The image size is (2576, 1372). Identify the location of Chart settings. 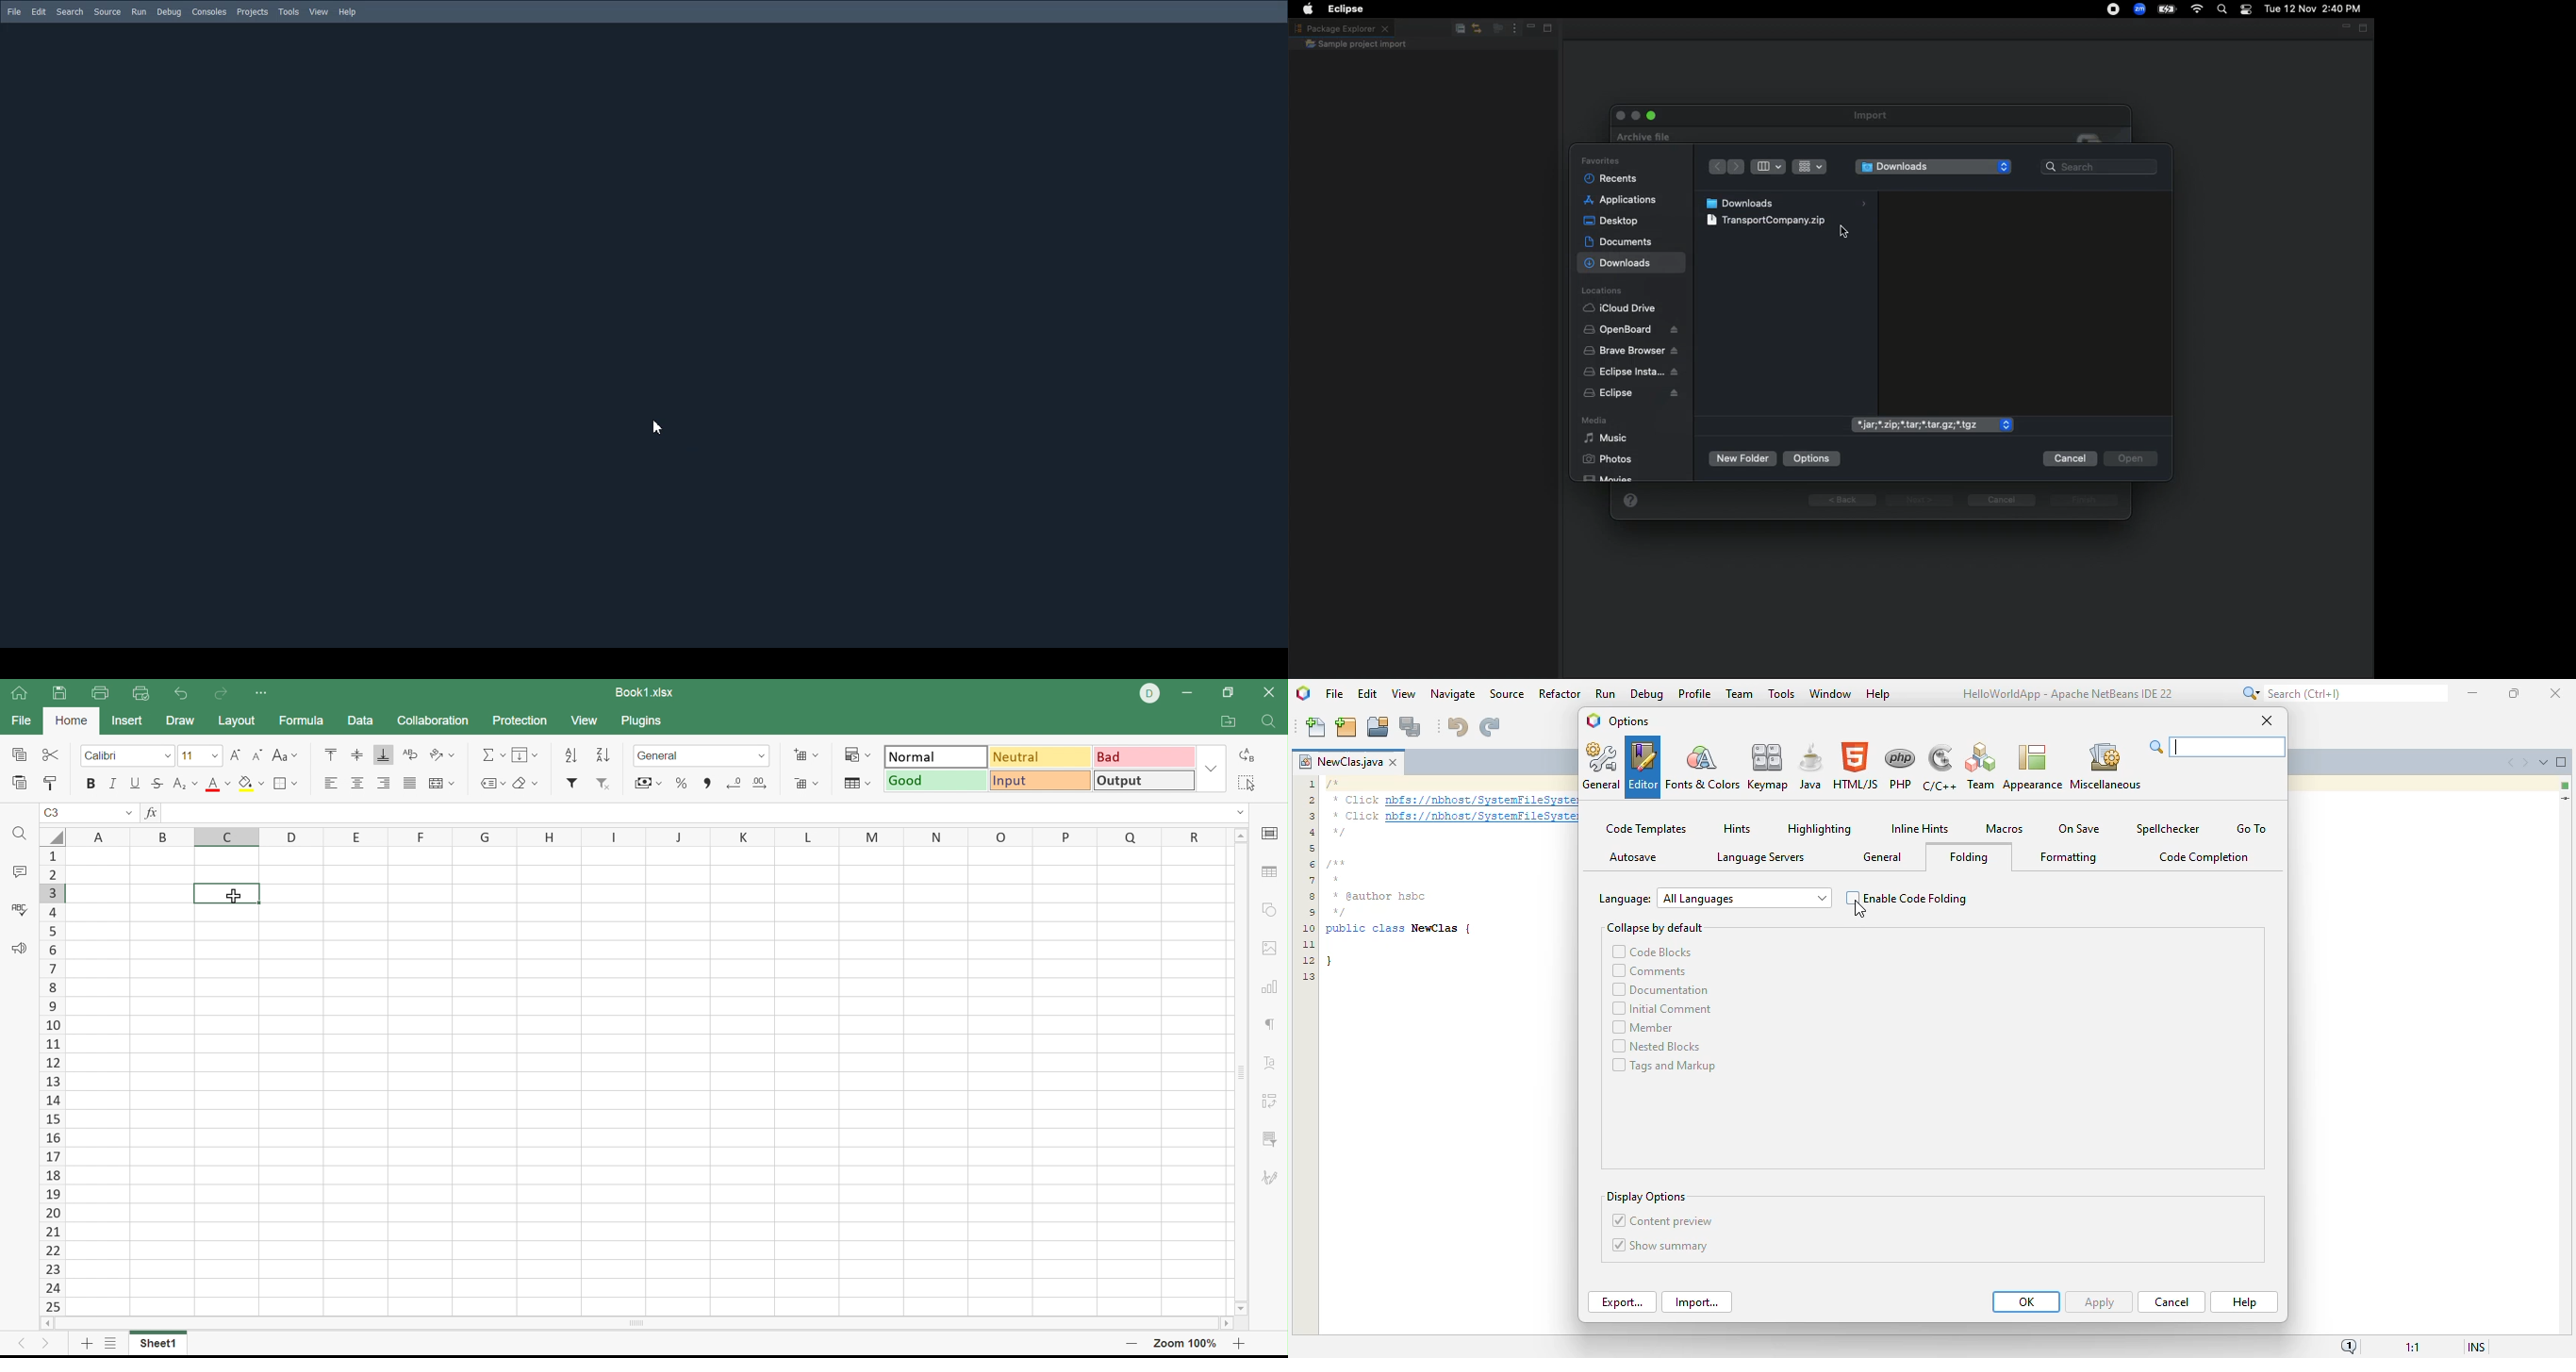
(1269, 989).